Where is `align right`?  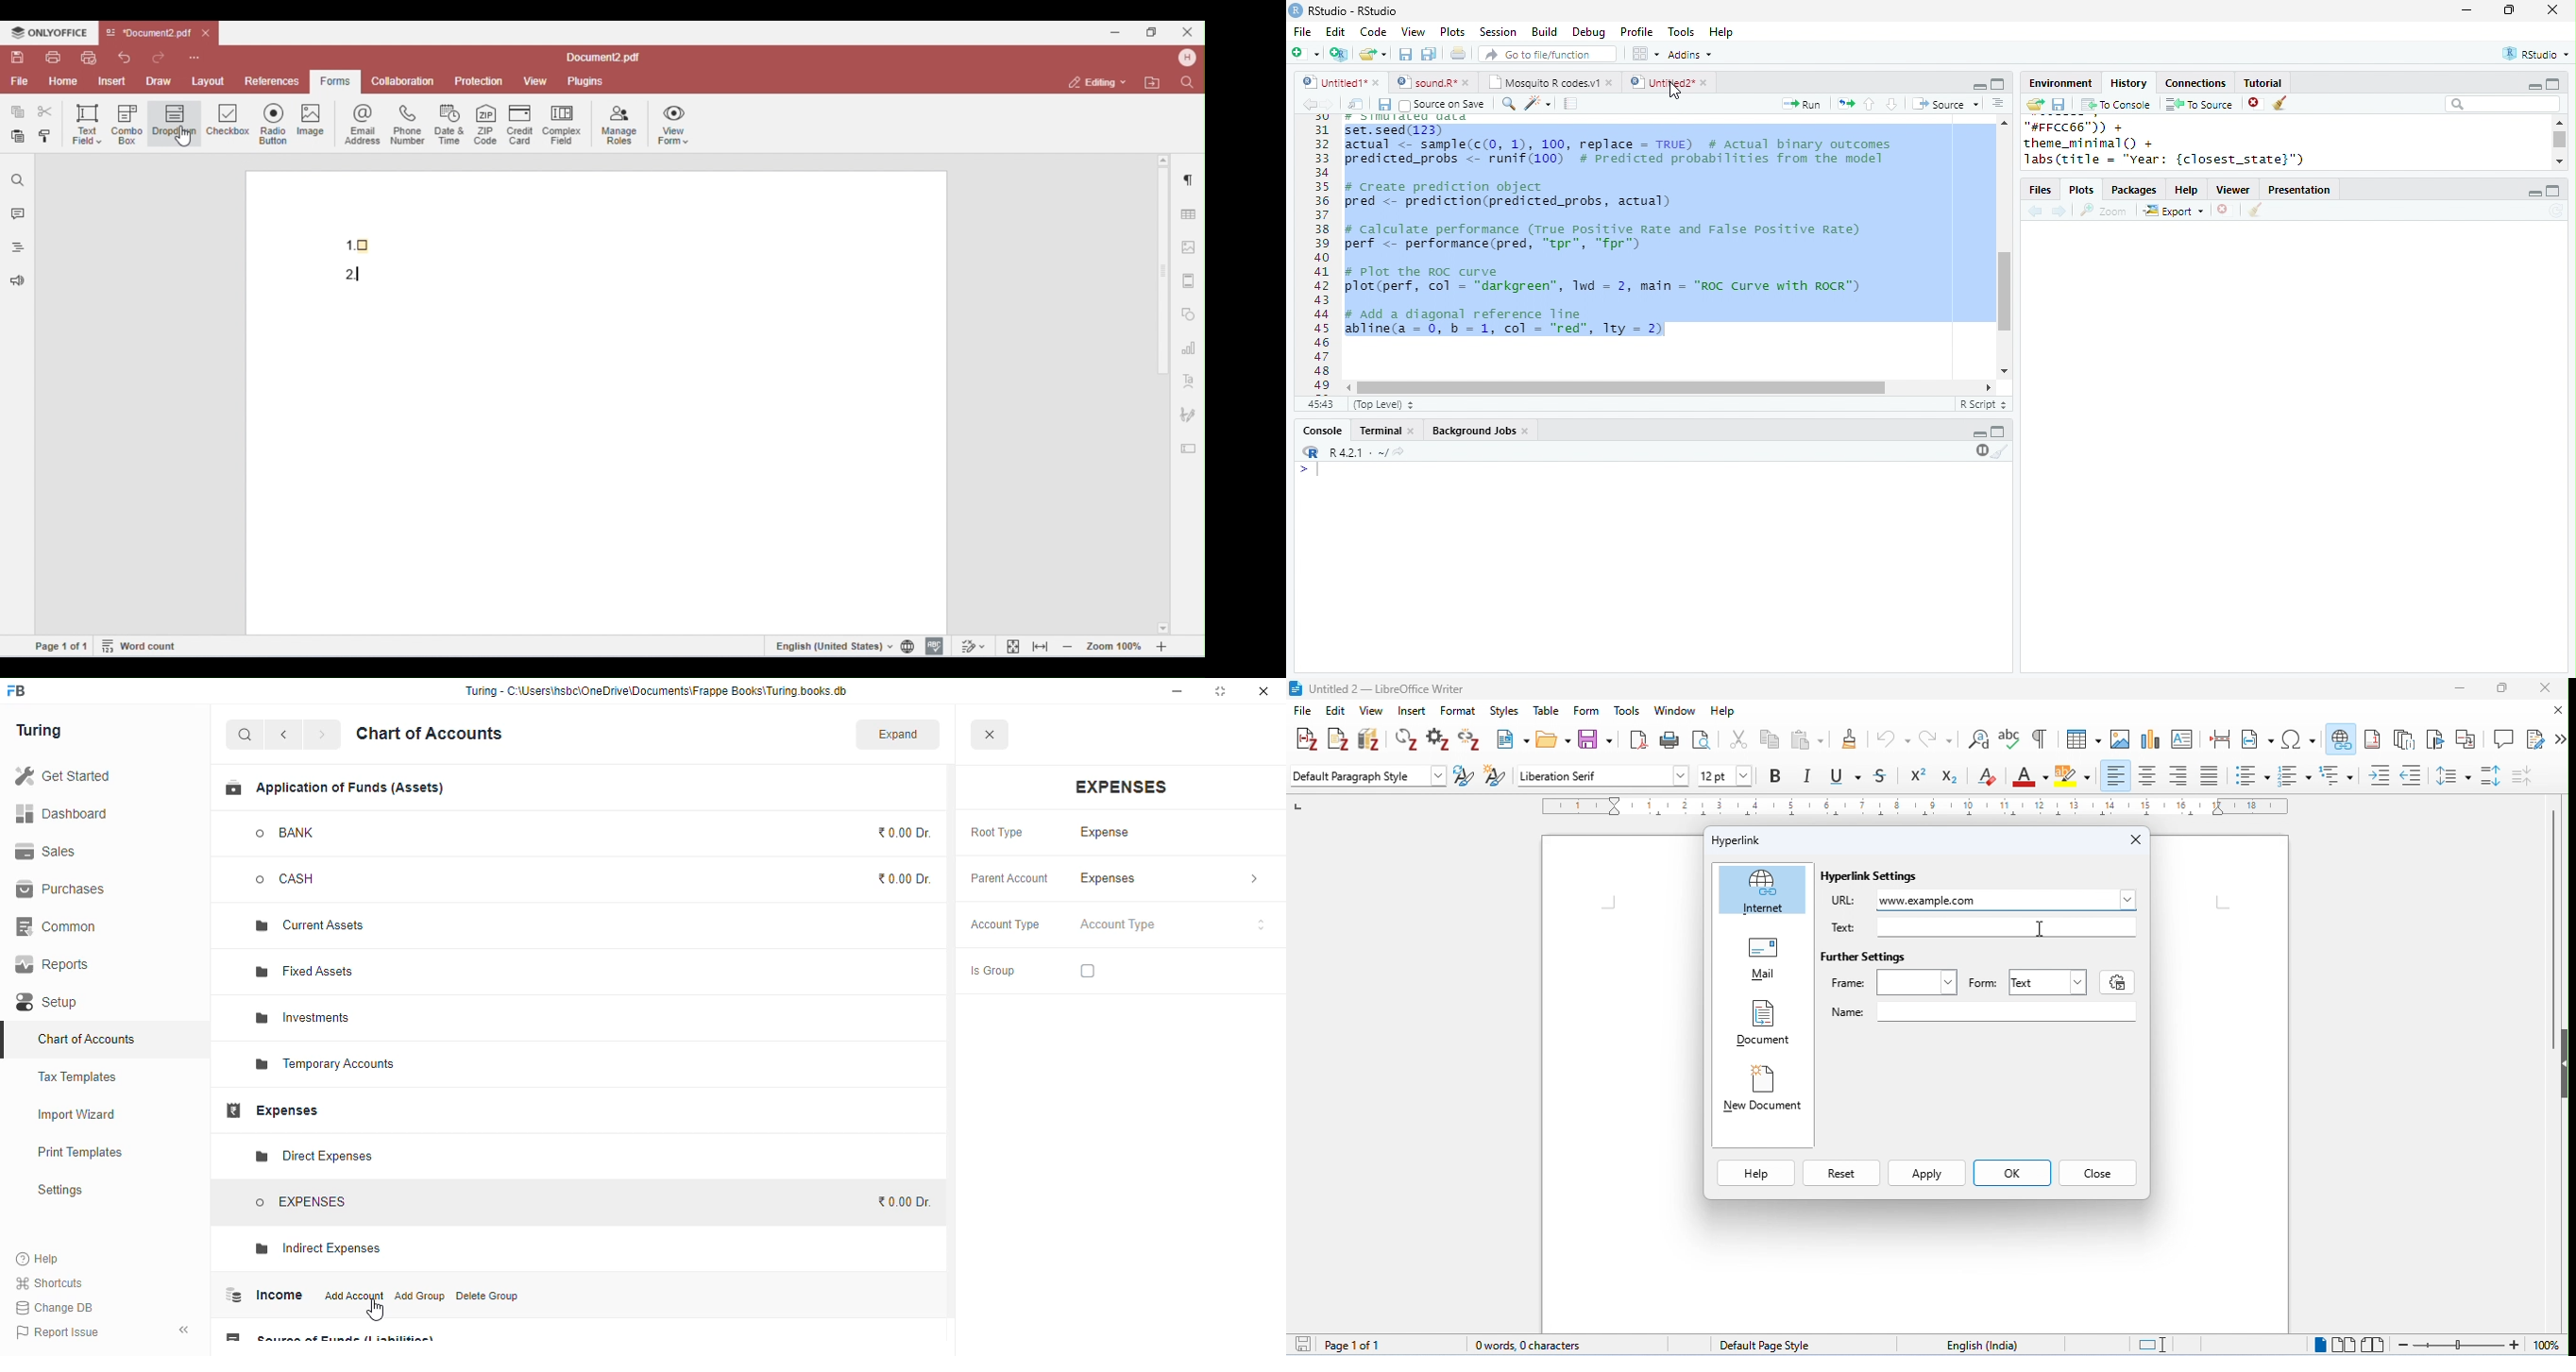
align right is located at coordinates (2180, 775).